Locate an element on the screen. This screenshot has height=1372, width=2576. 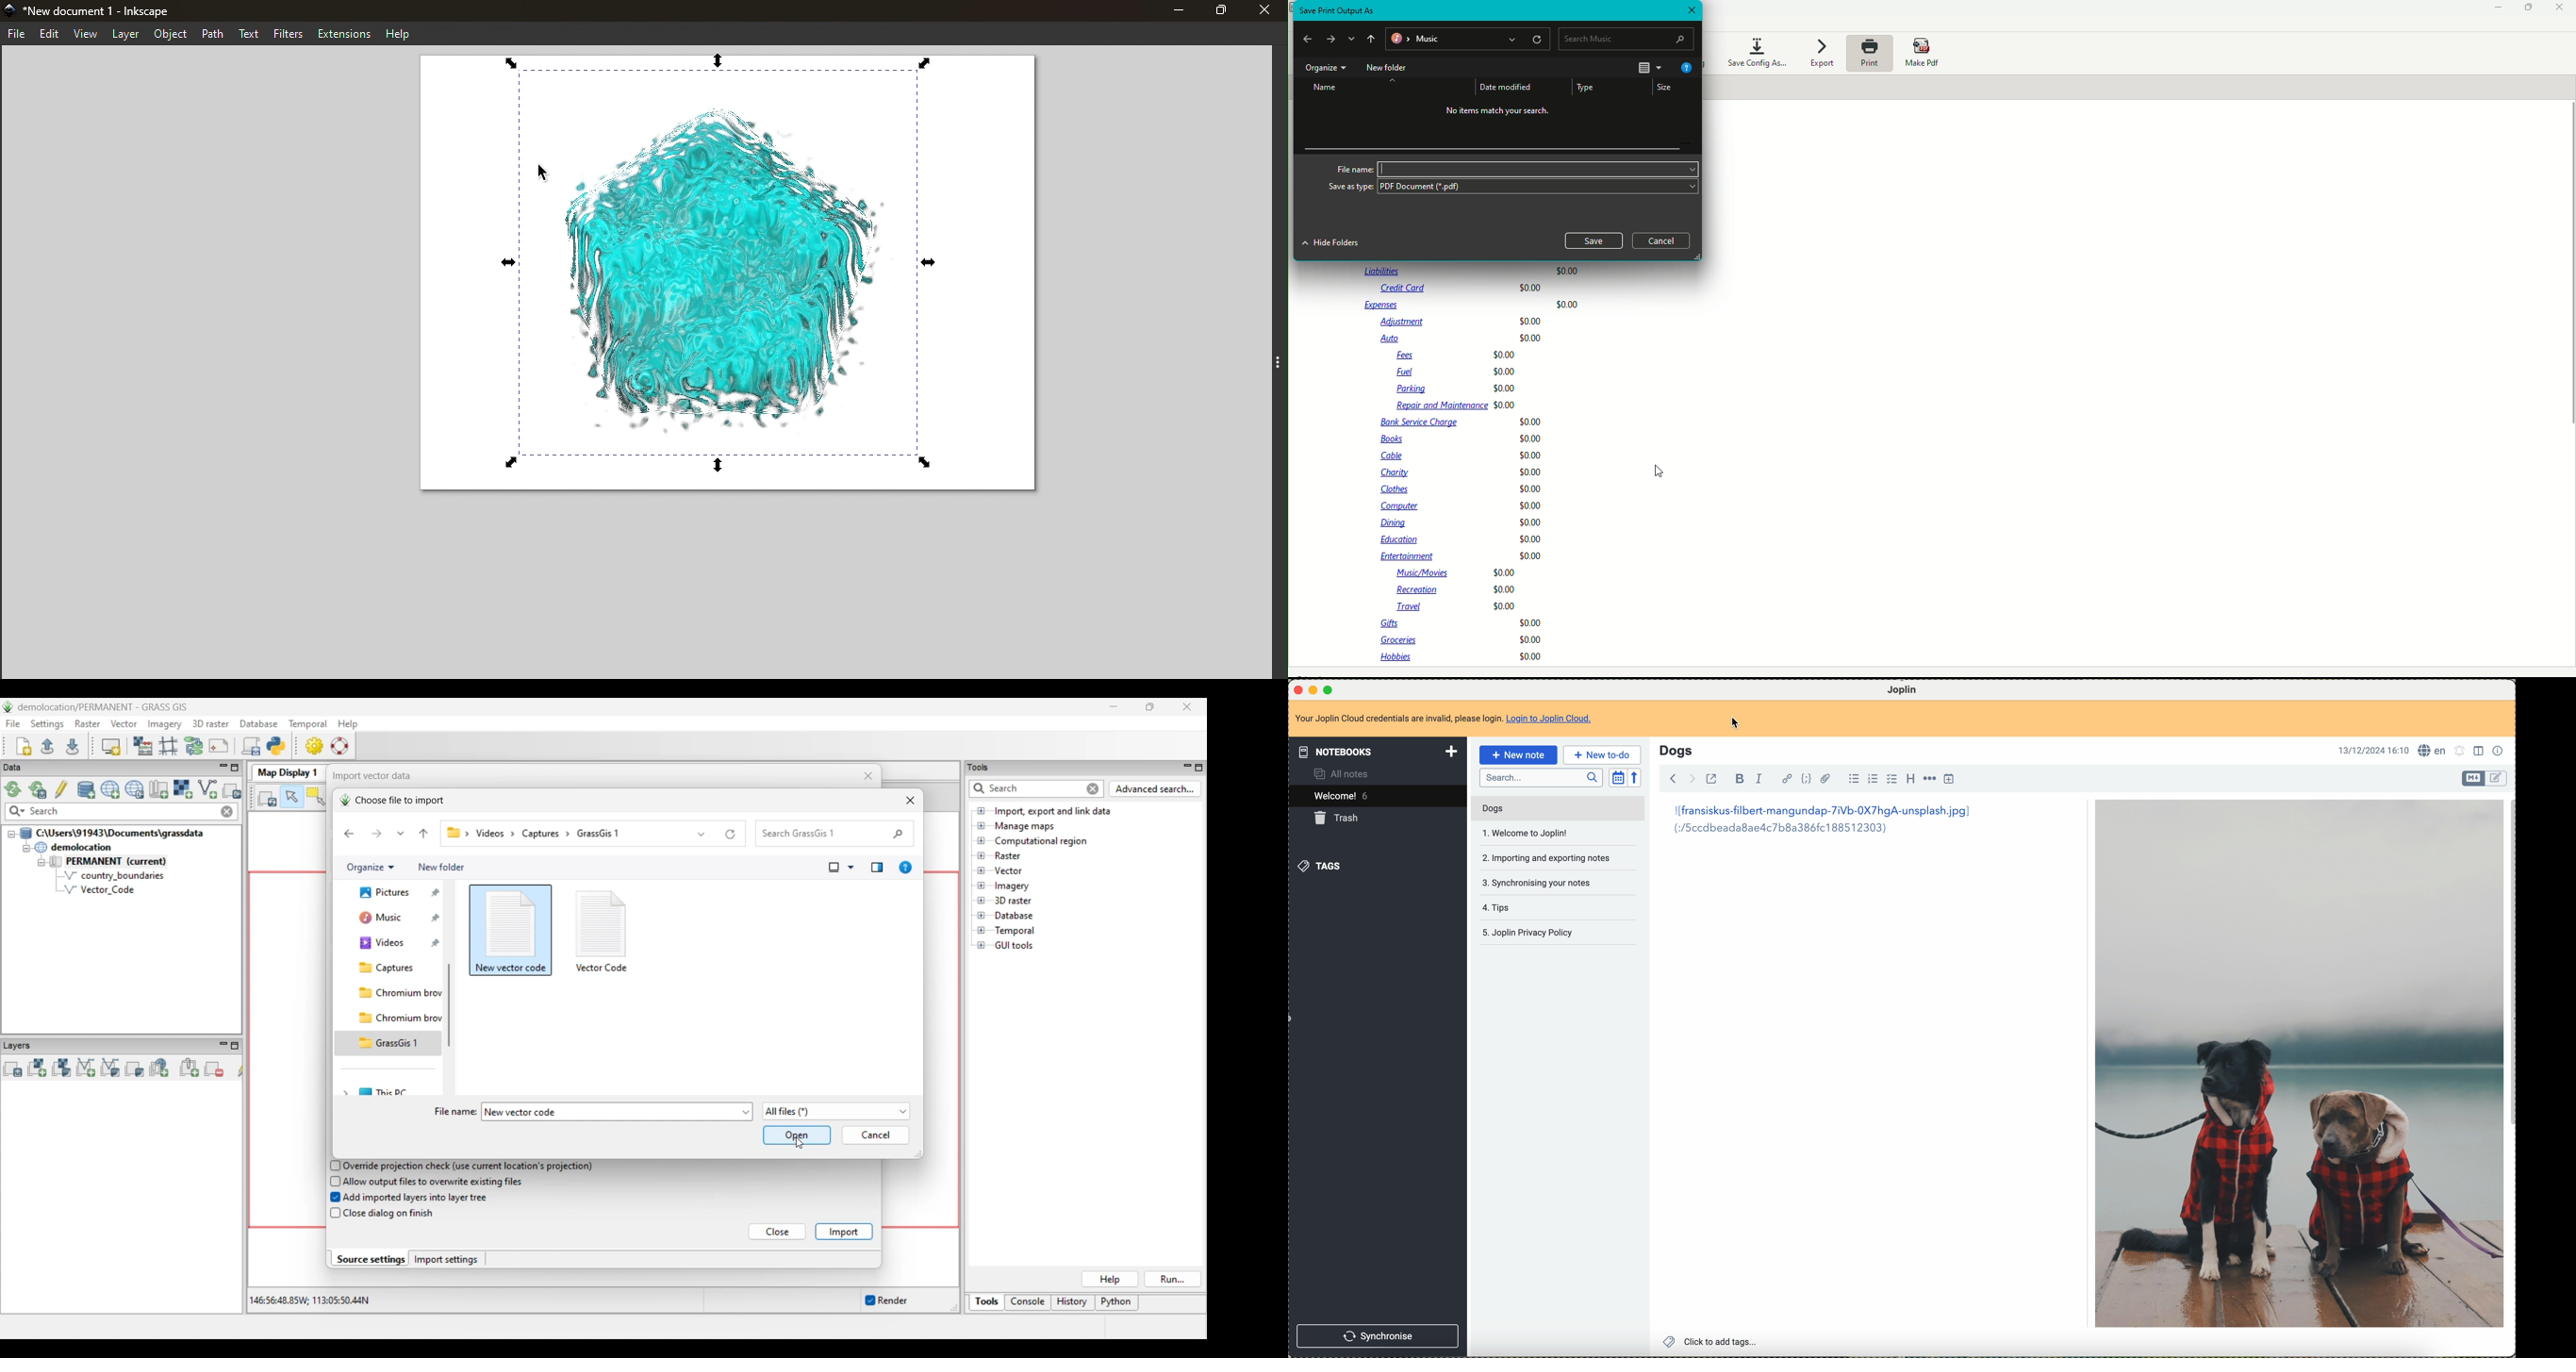
minimize program is located at coordinates (1313, 689).